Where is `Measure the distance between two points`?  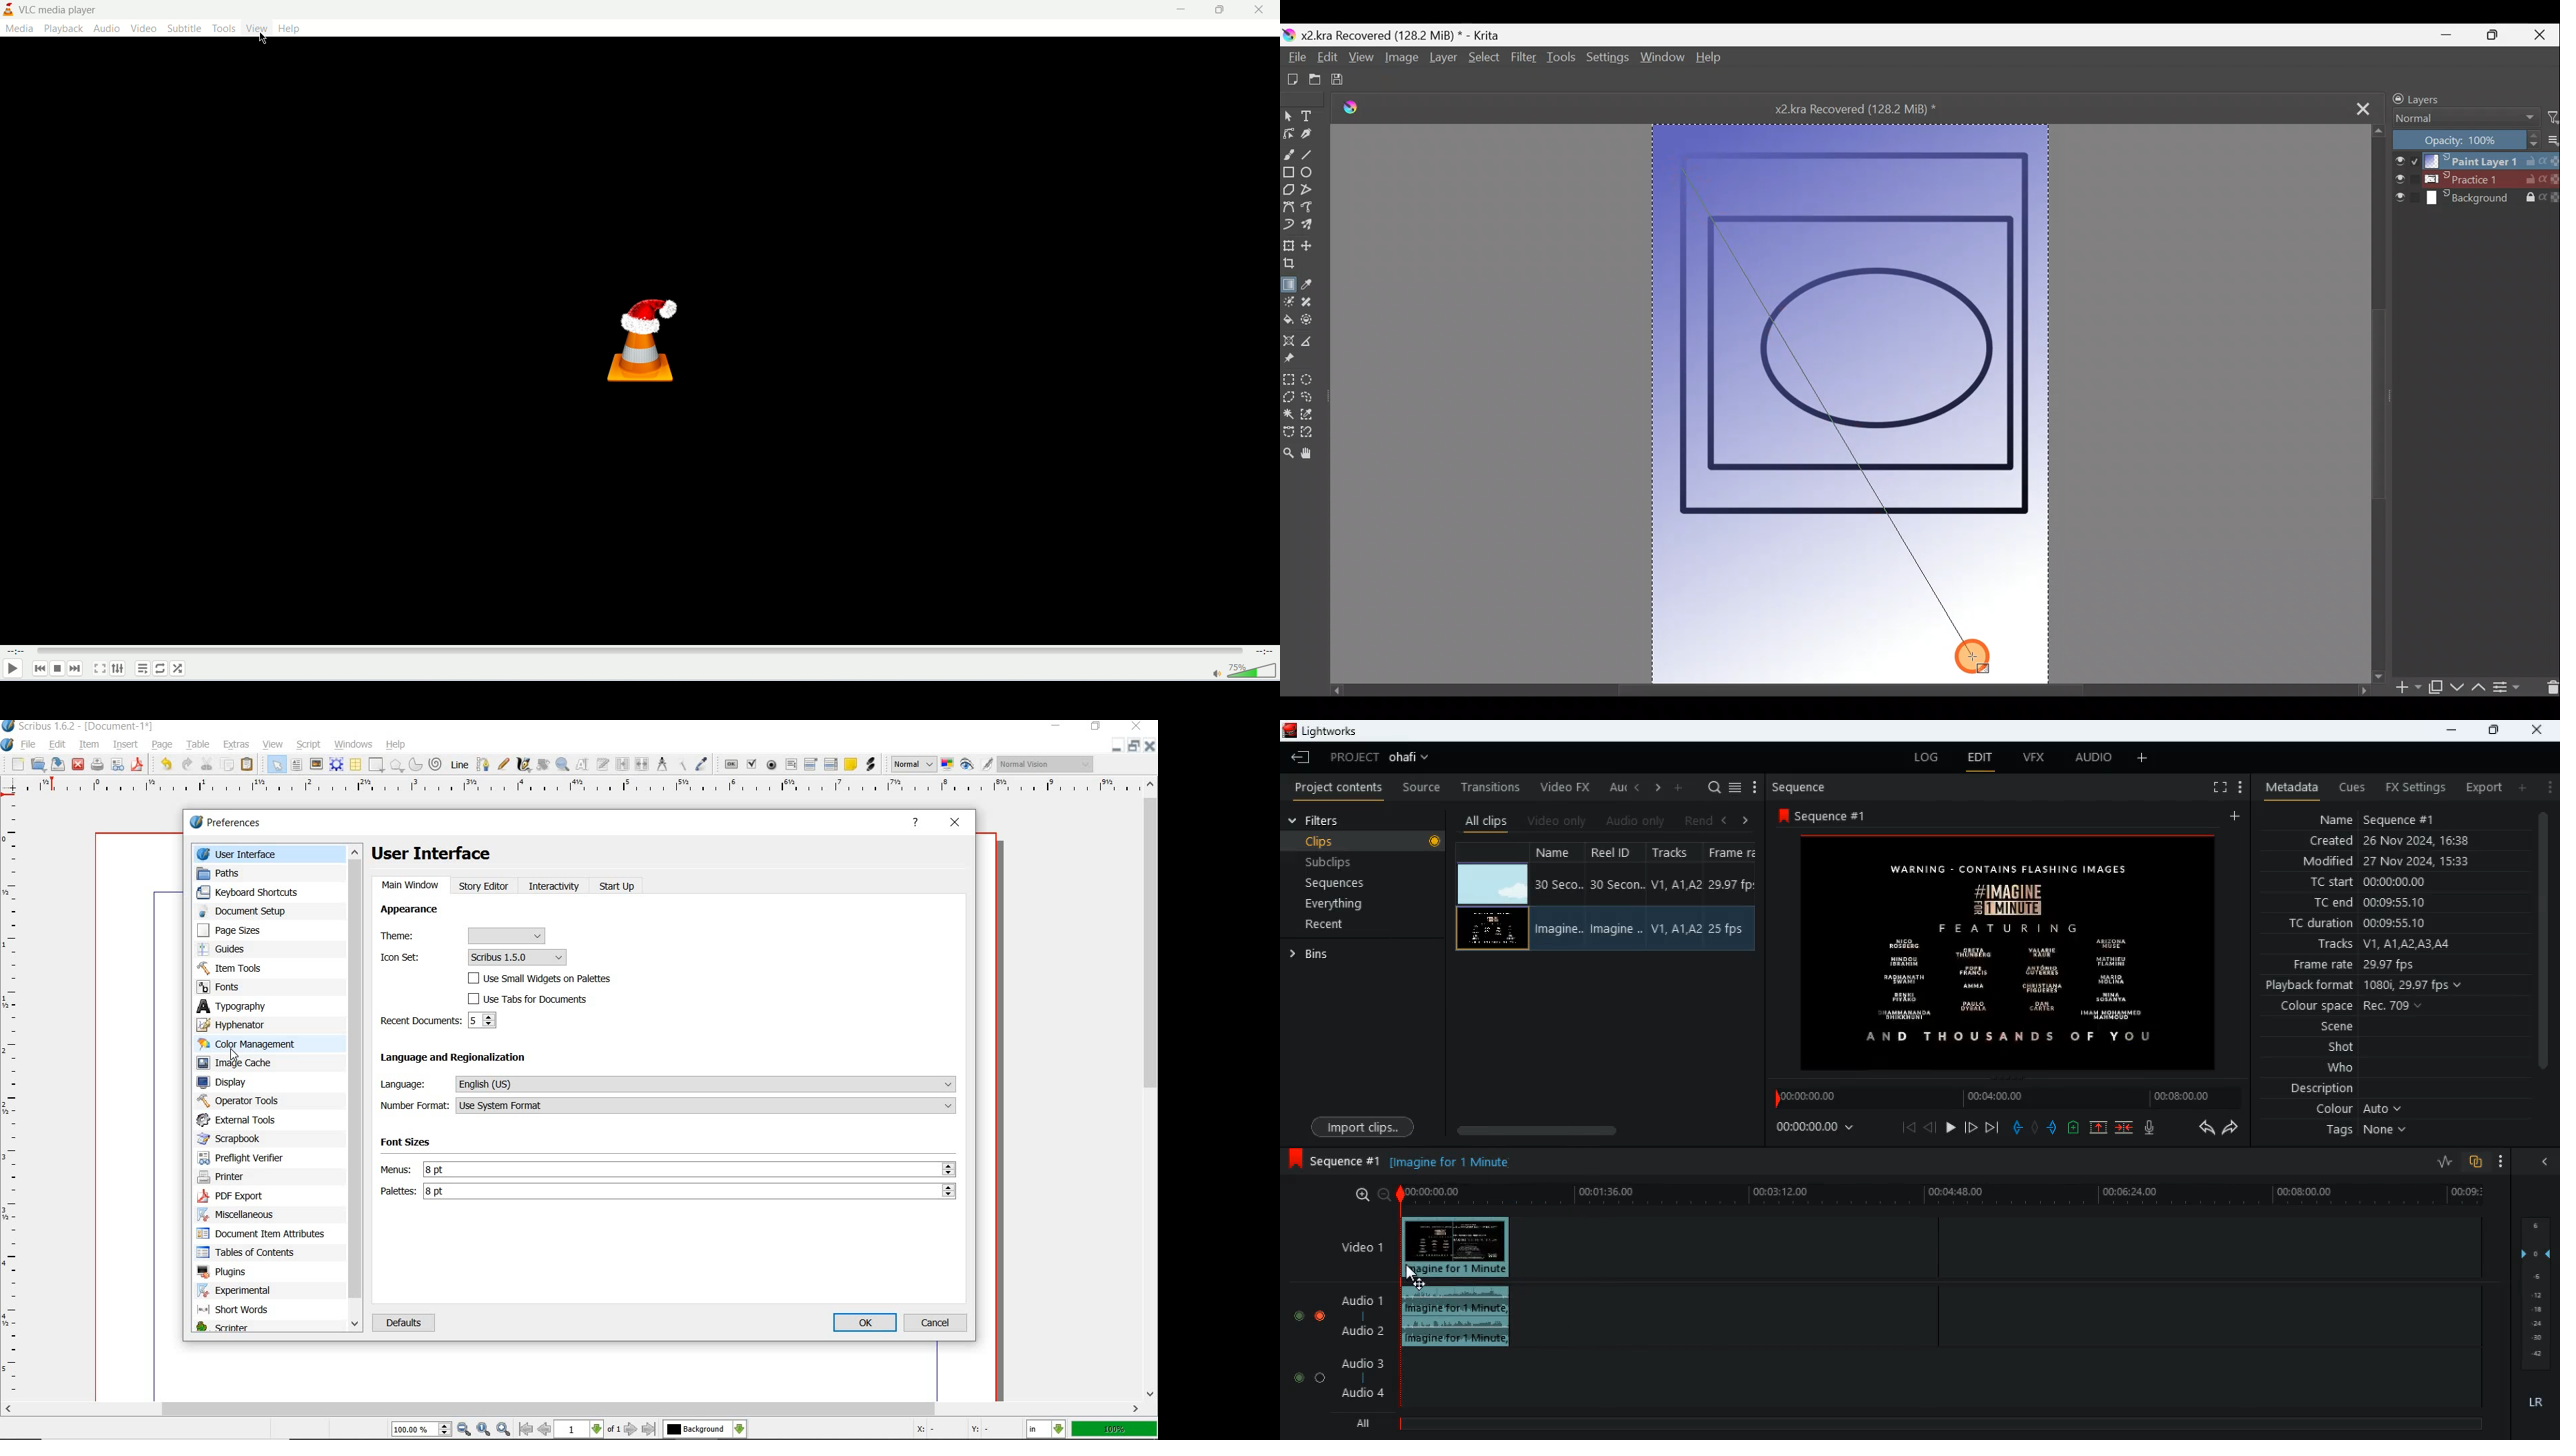
Measure the distance between two points is located at coordinates (1313, 345).